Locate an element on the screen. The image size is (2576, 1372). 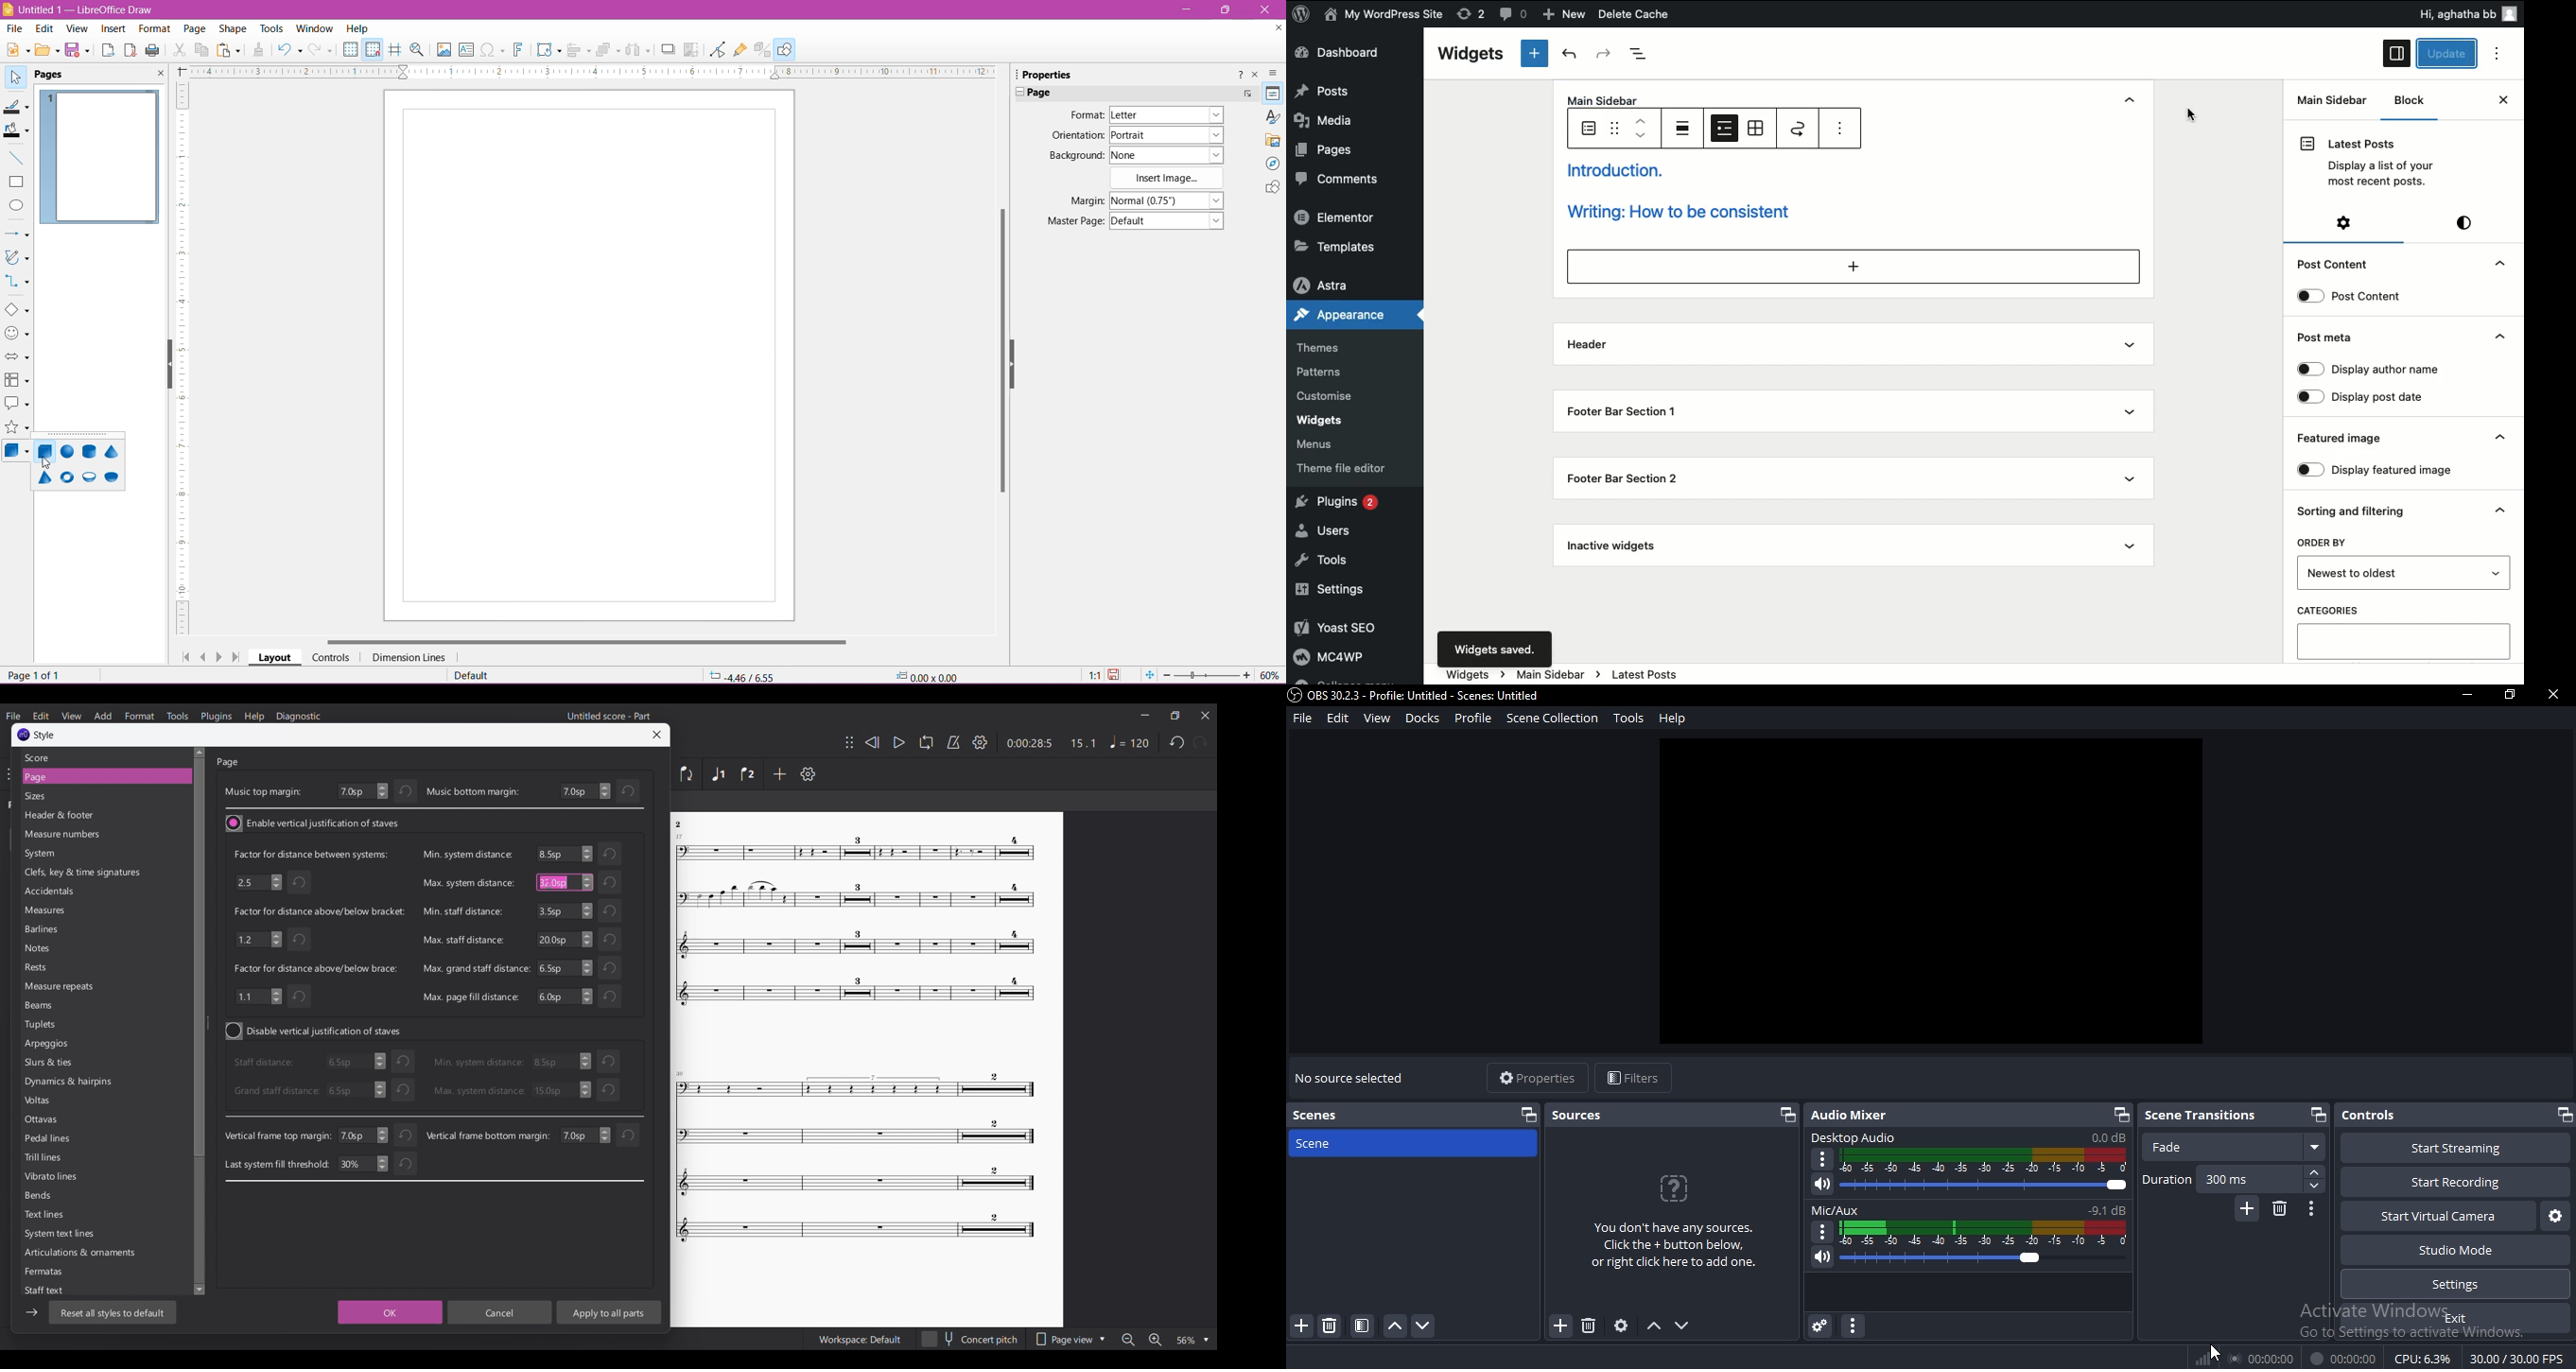
Max. staff distance is located at coordinates (462, 940).